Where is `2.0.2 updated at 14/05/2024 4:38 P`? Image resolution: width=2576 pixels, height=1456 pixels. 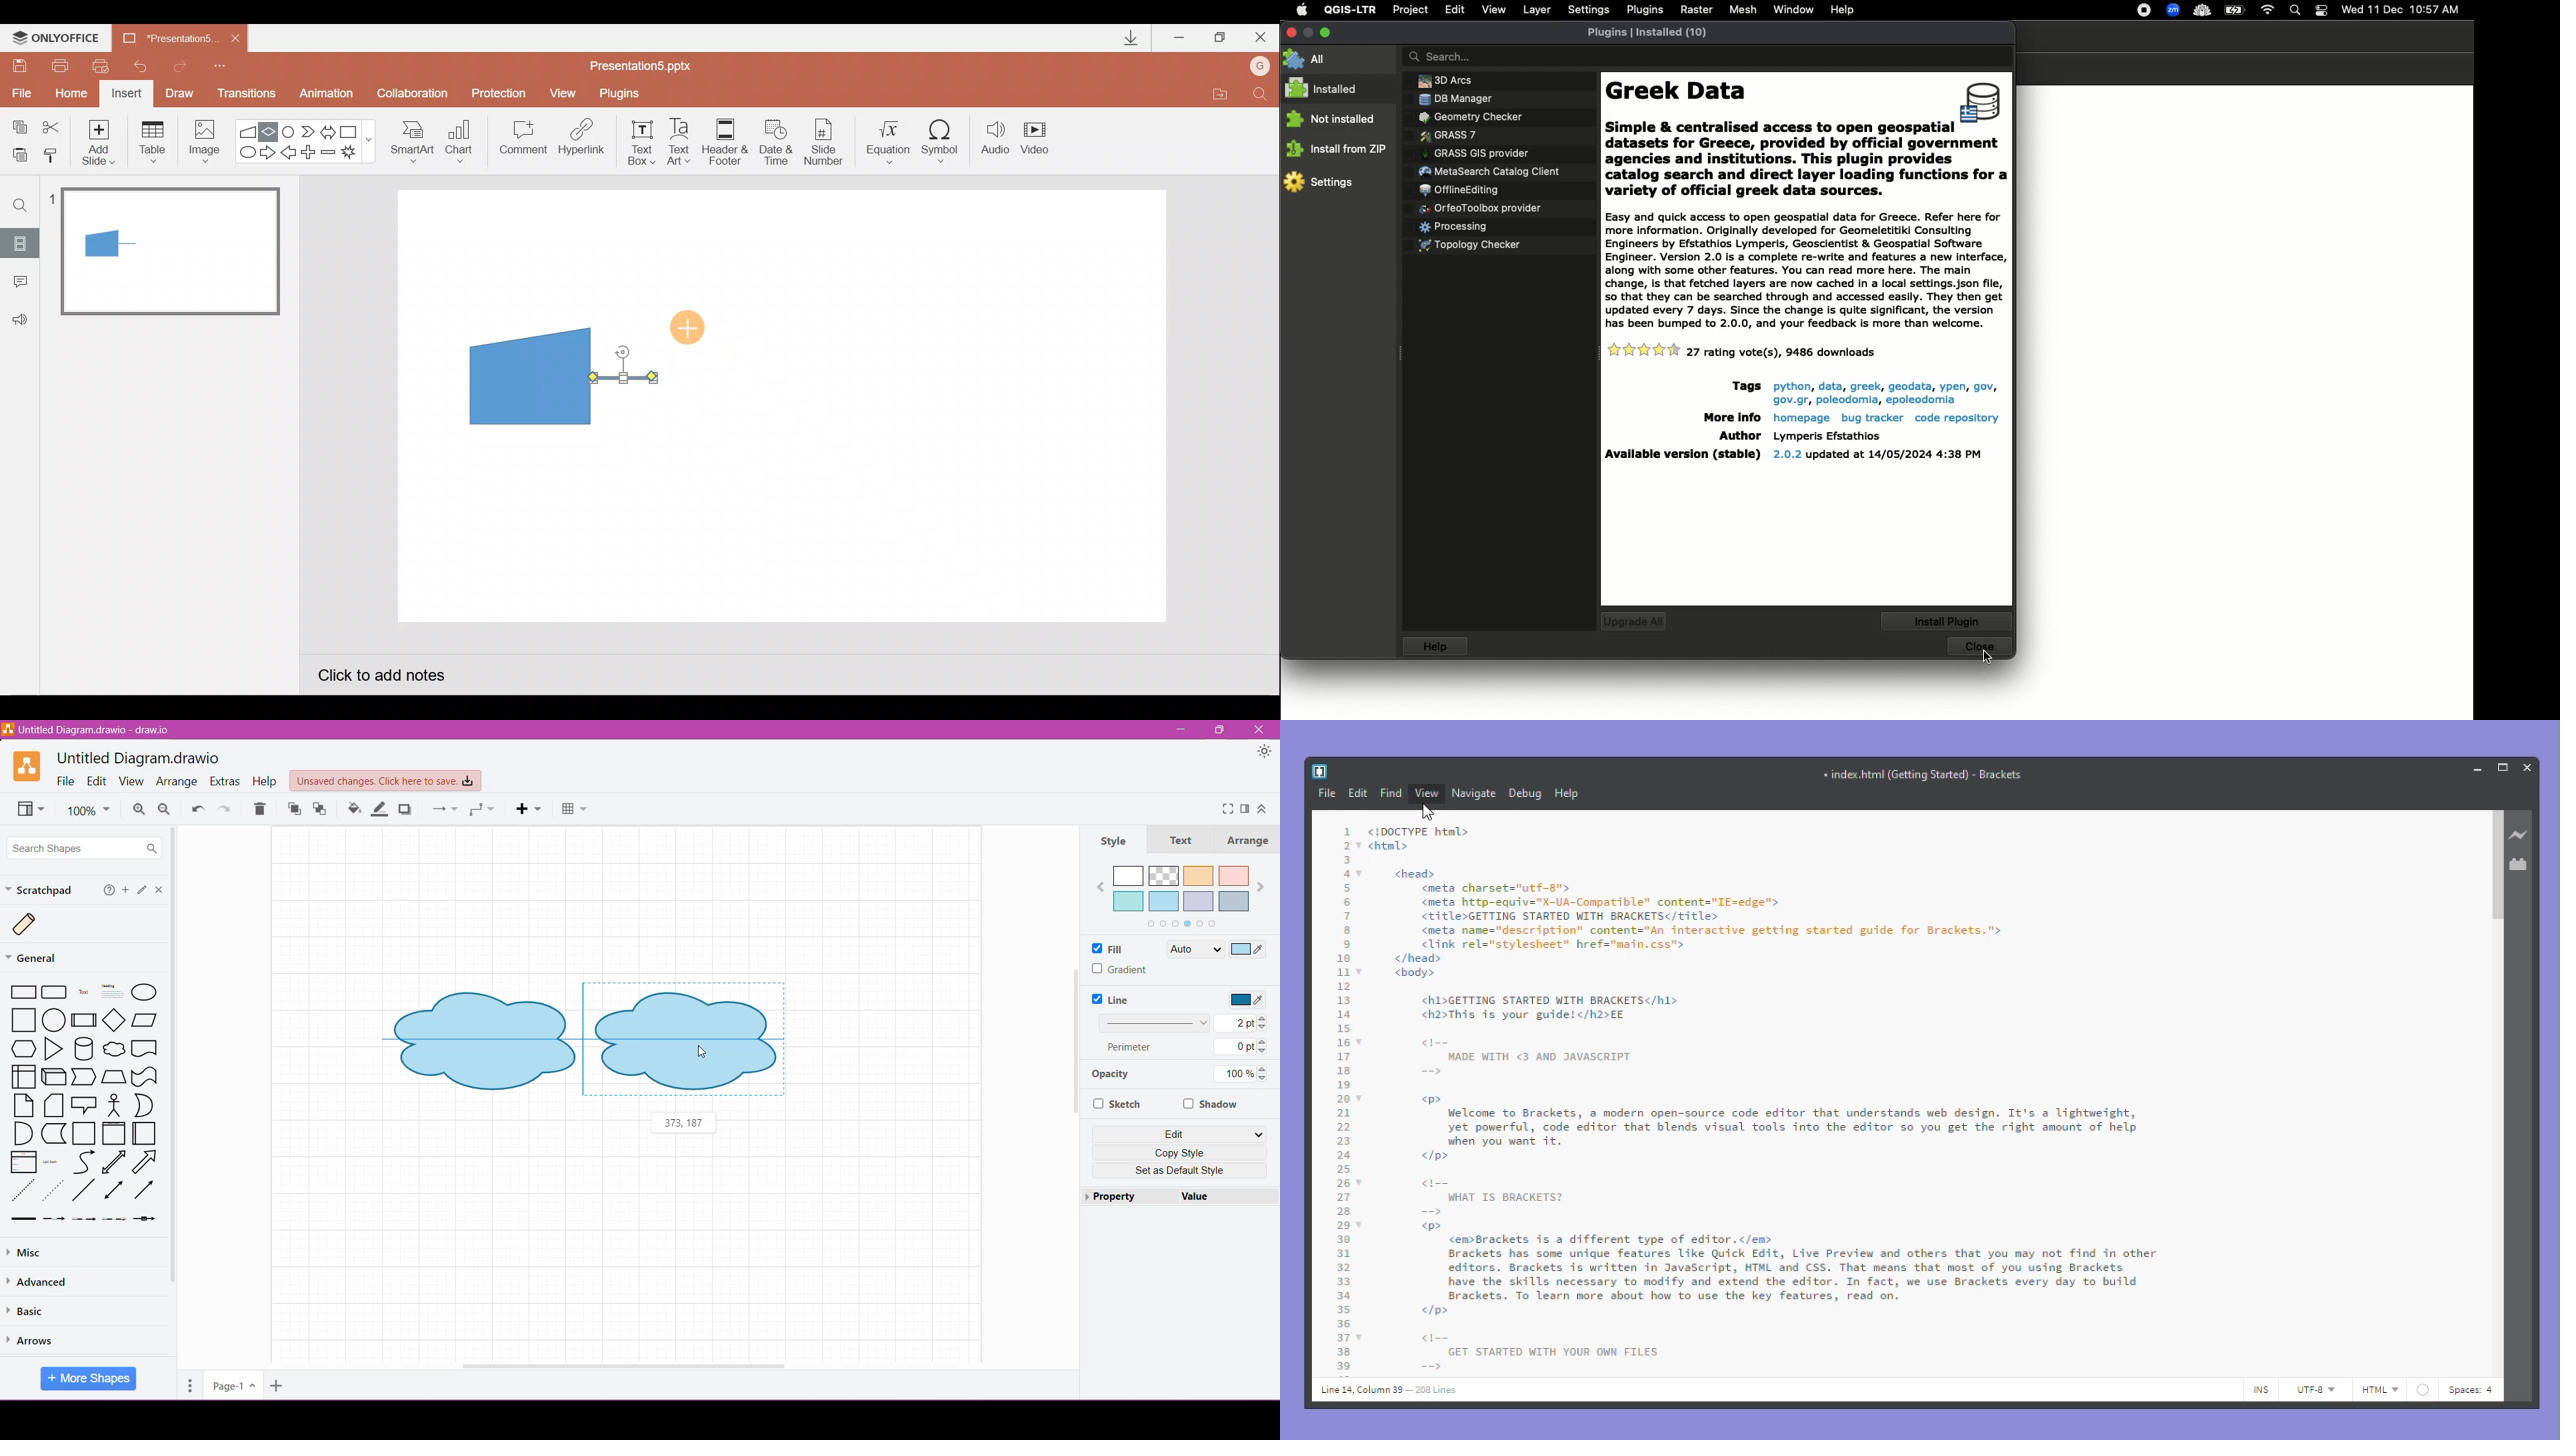
2.0.2 updated at 14/05/2024 4:38 P is located at coordinates (1878, 455).